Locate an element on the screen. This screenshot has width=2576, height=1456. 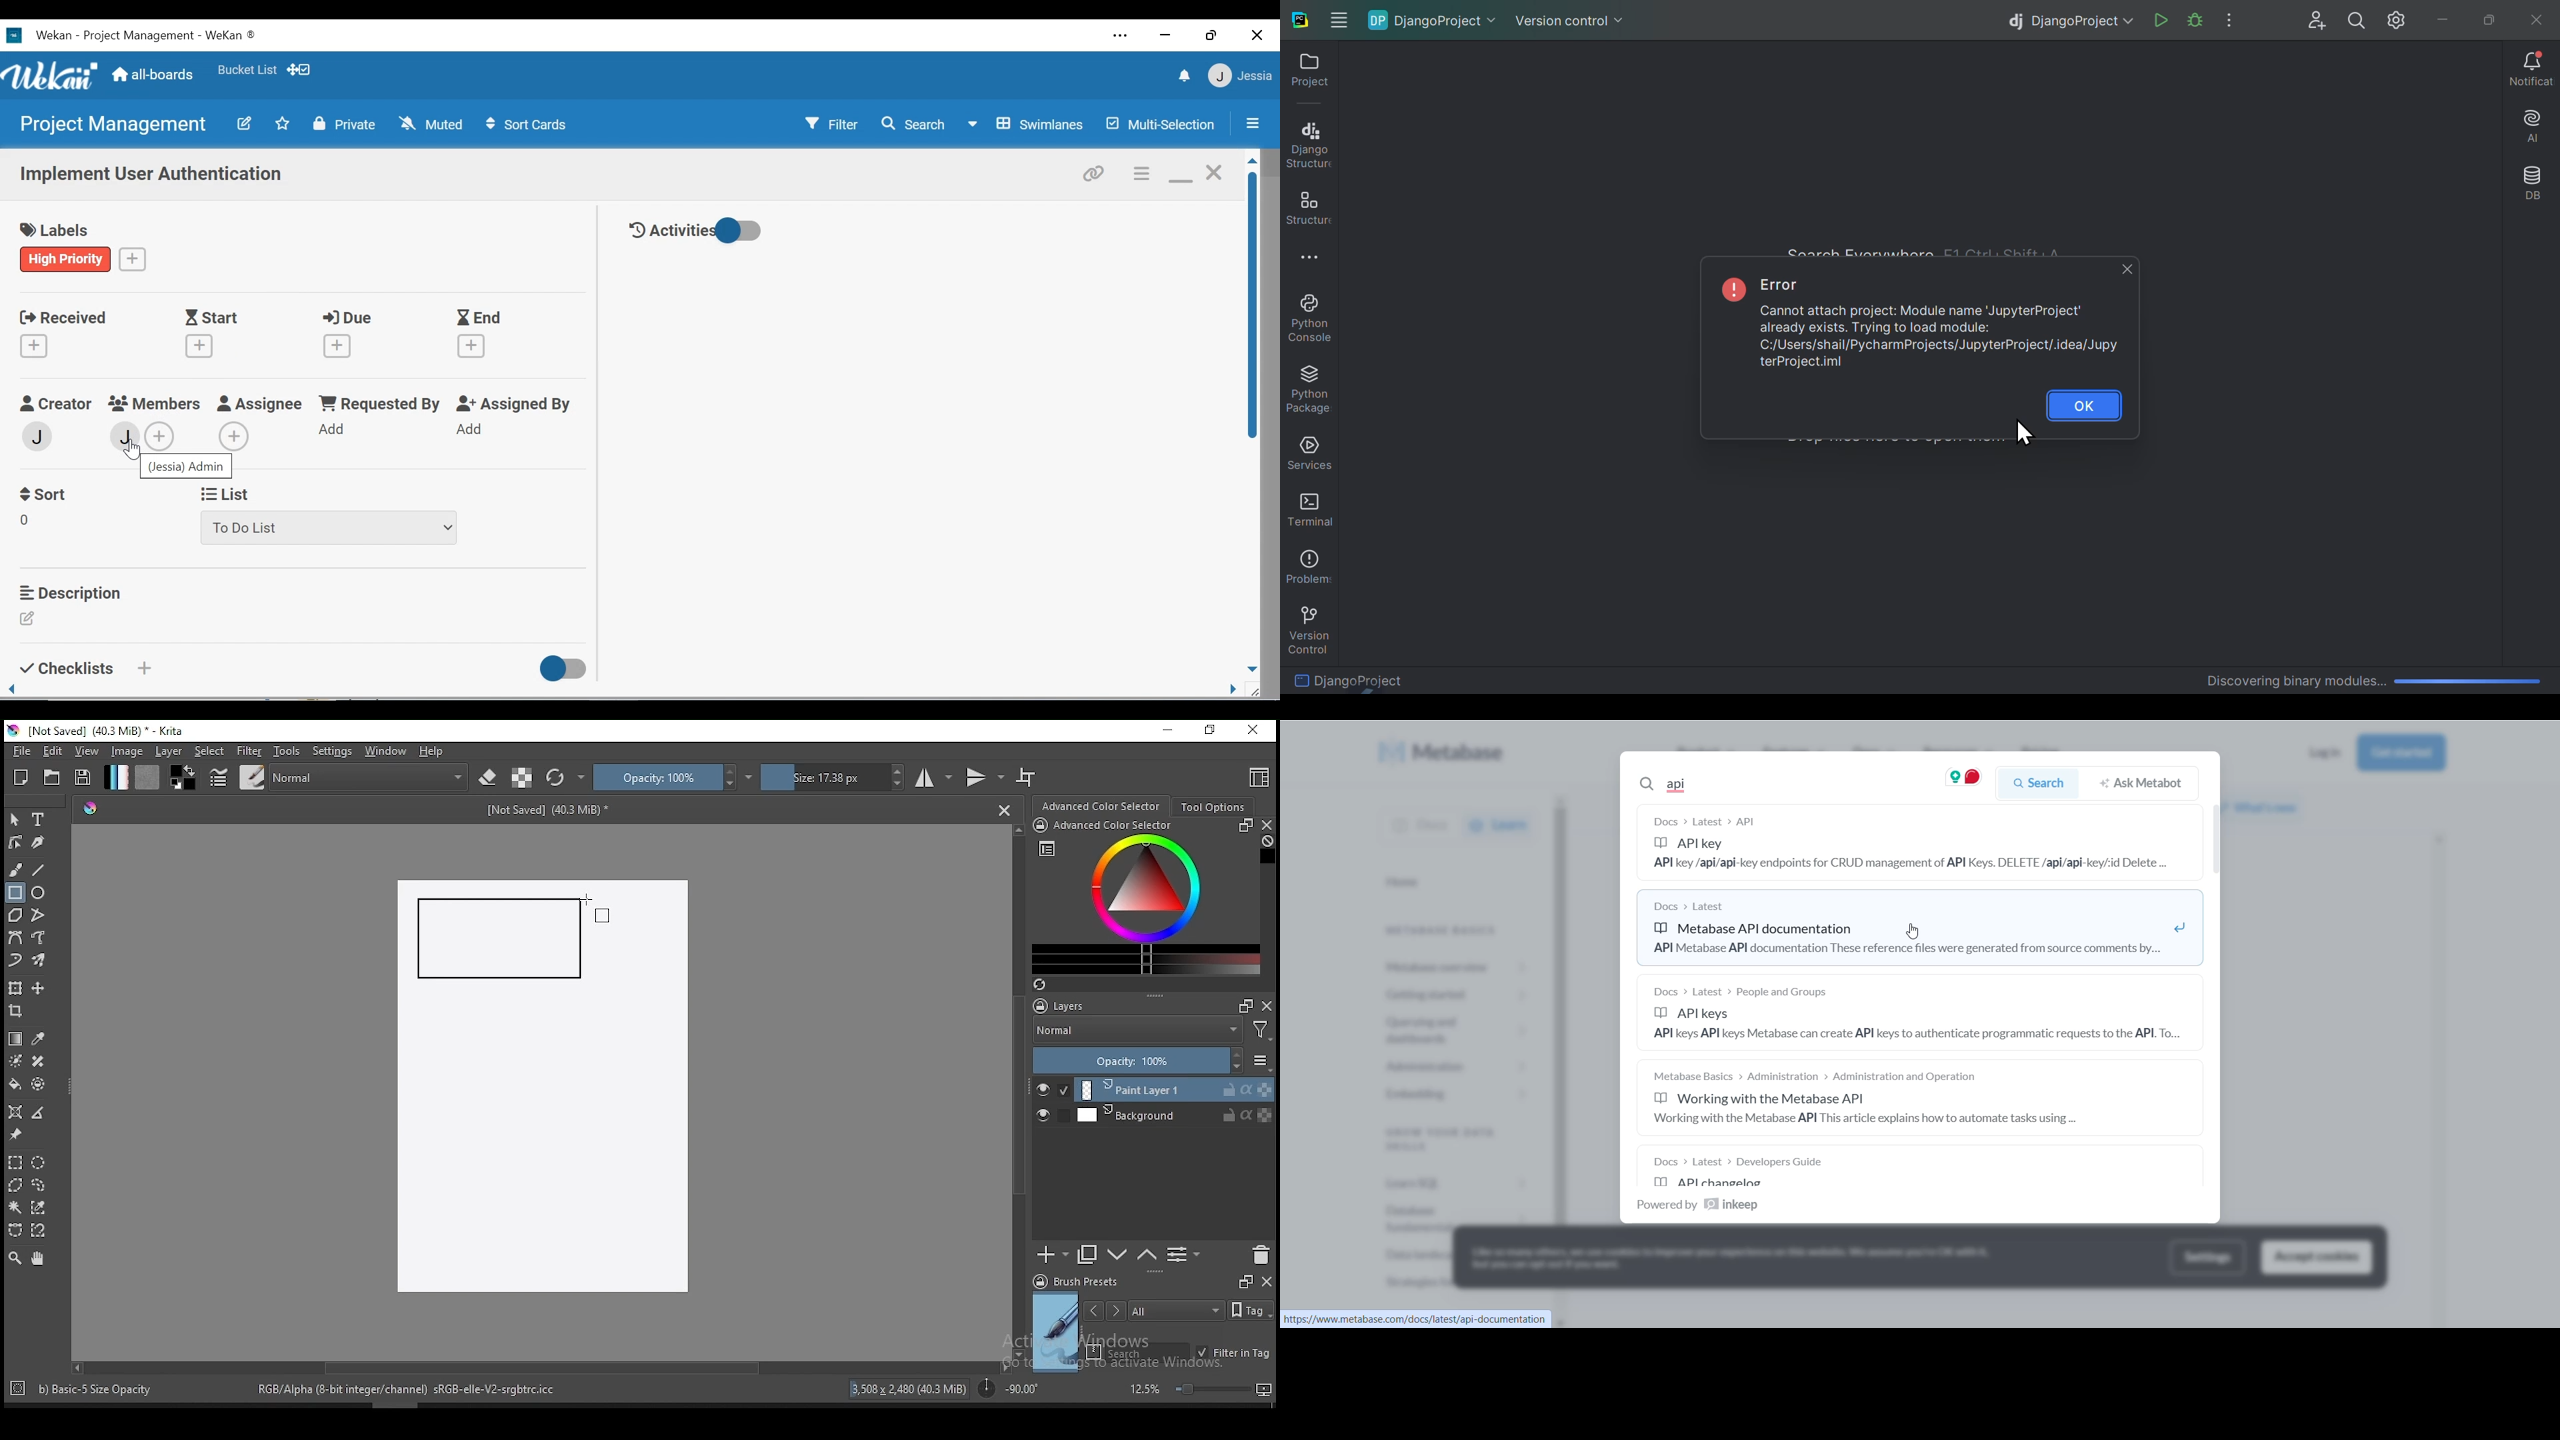
advanced color selector is located at coordinates (1142, 896).